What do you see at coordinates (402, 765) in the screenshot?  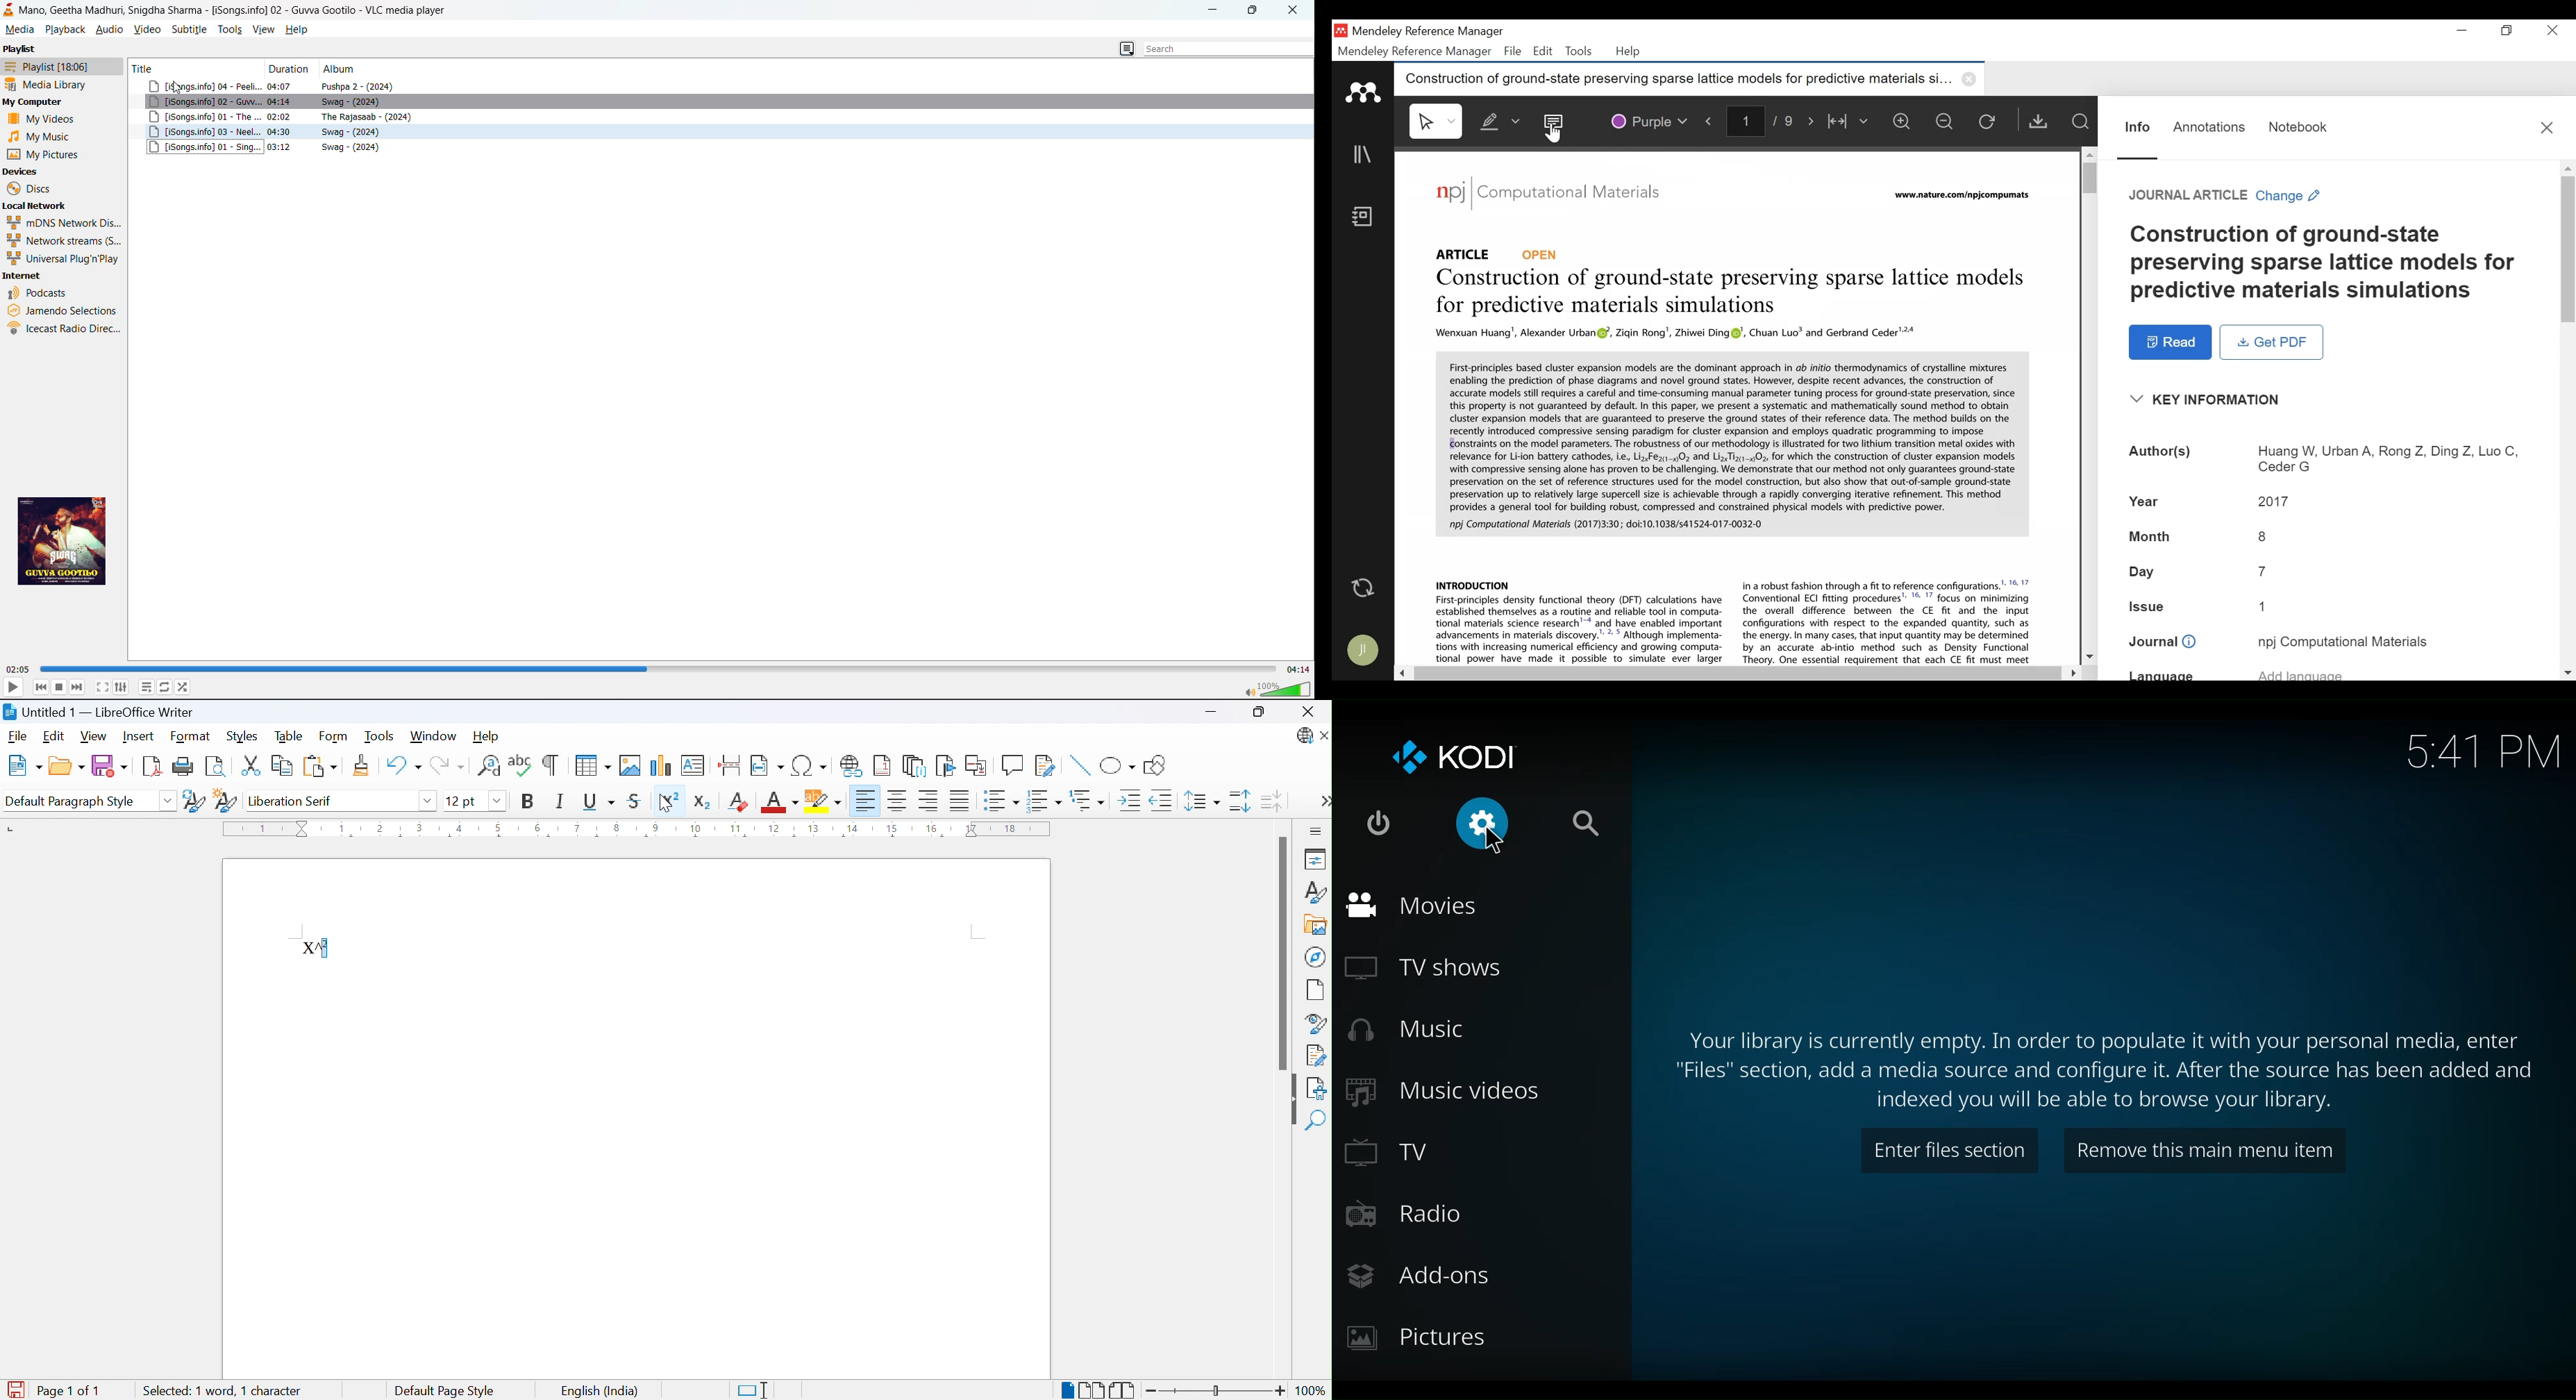 I see `Undo` at bounding box center [402, 765].